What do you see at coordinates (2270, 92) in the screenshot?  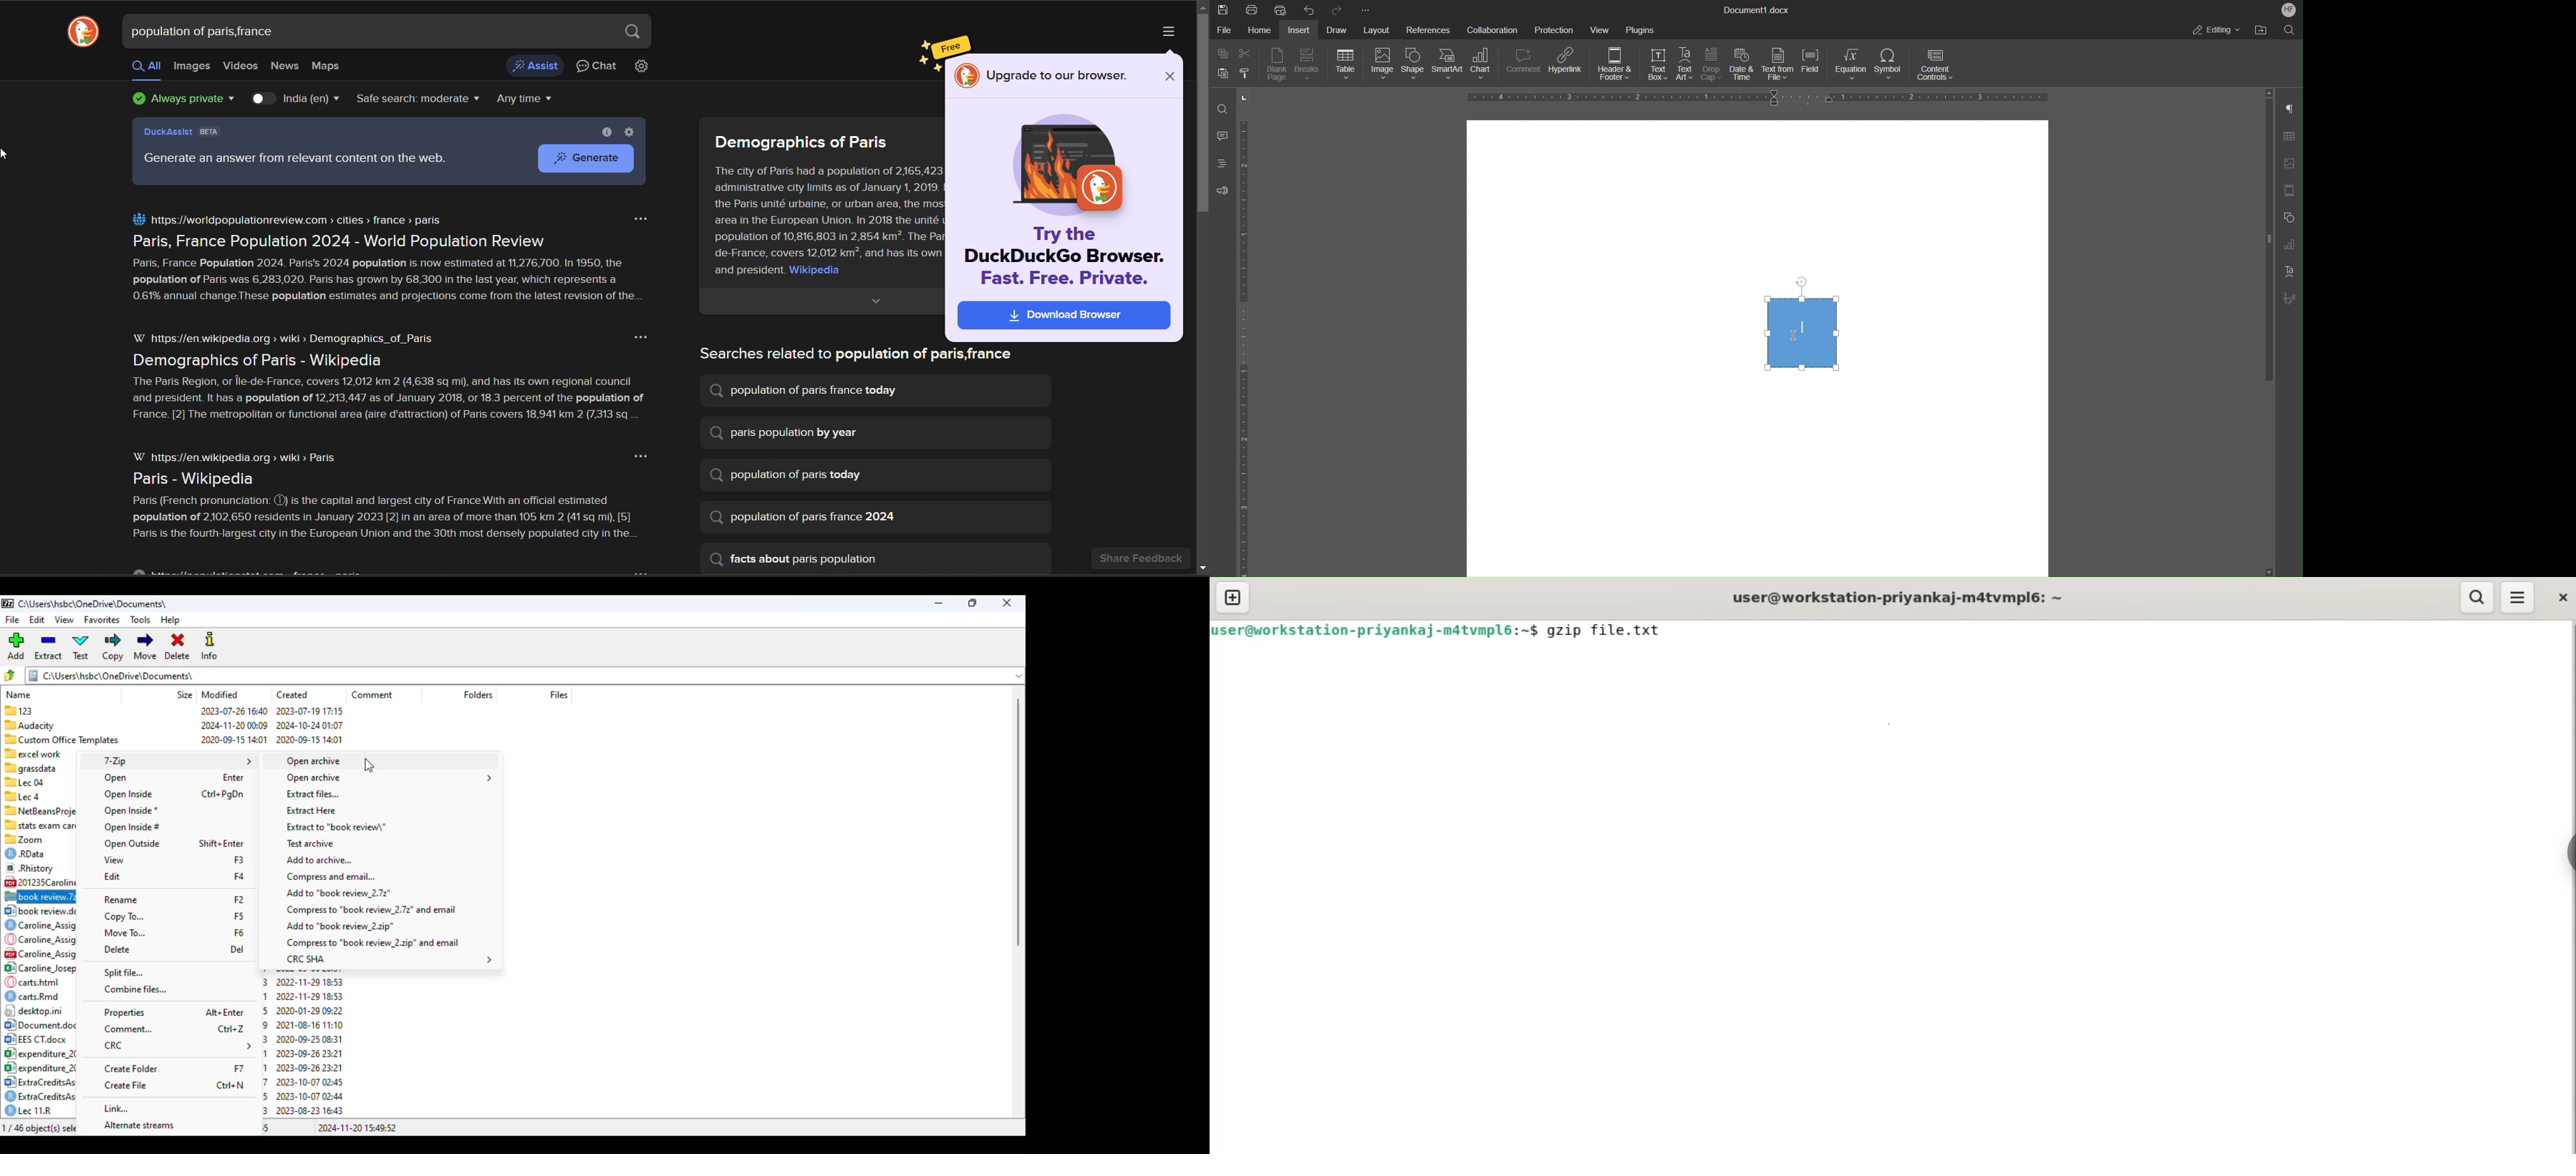 I see `Scroll up` at bounding box center [2270, 92].